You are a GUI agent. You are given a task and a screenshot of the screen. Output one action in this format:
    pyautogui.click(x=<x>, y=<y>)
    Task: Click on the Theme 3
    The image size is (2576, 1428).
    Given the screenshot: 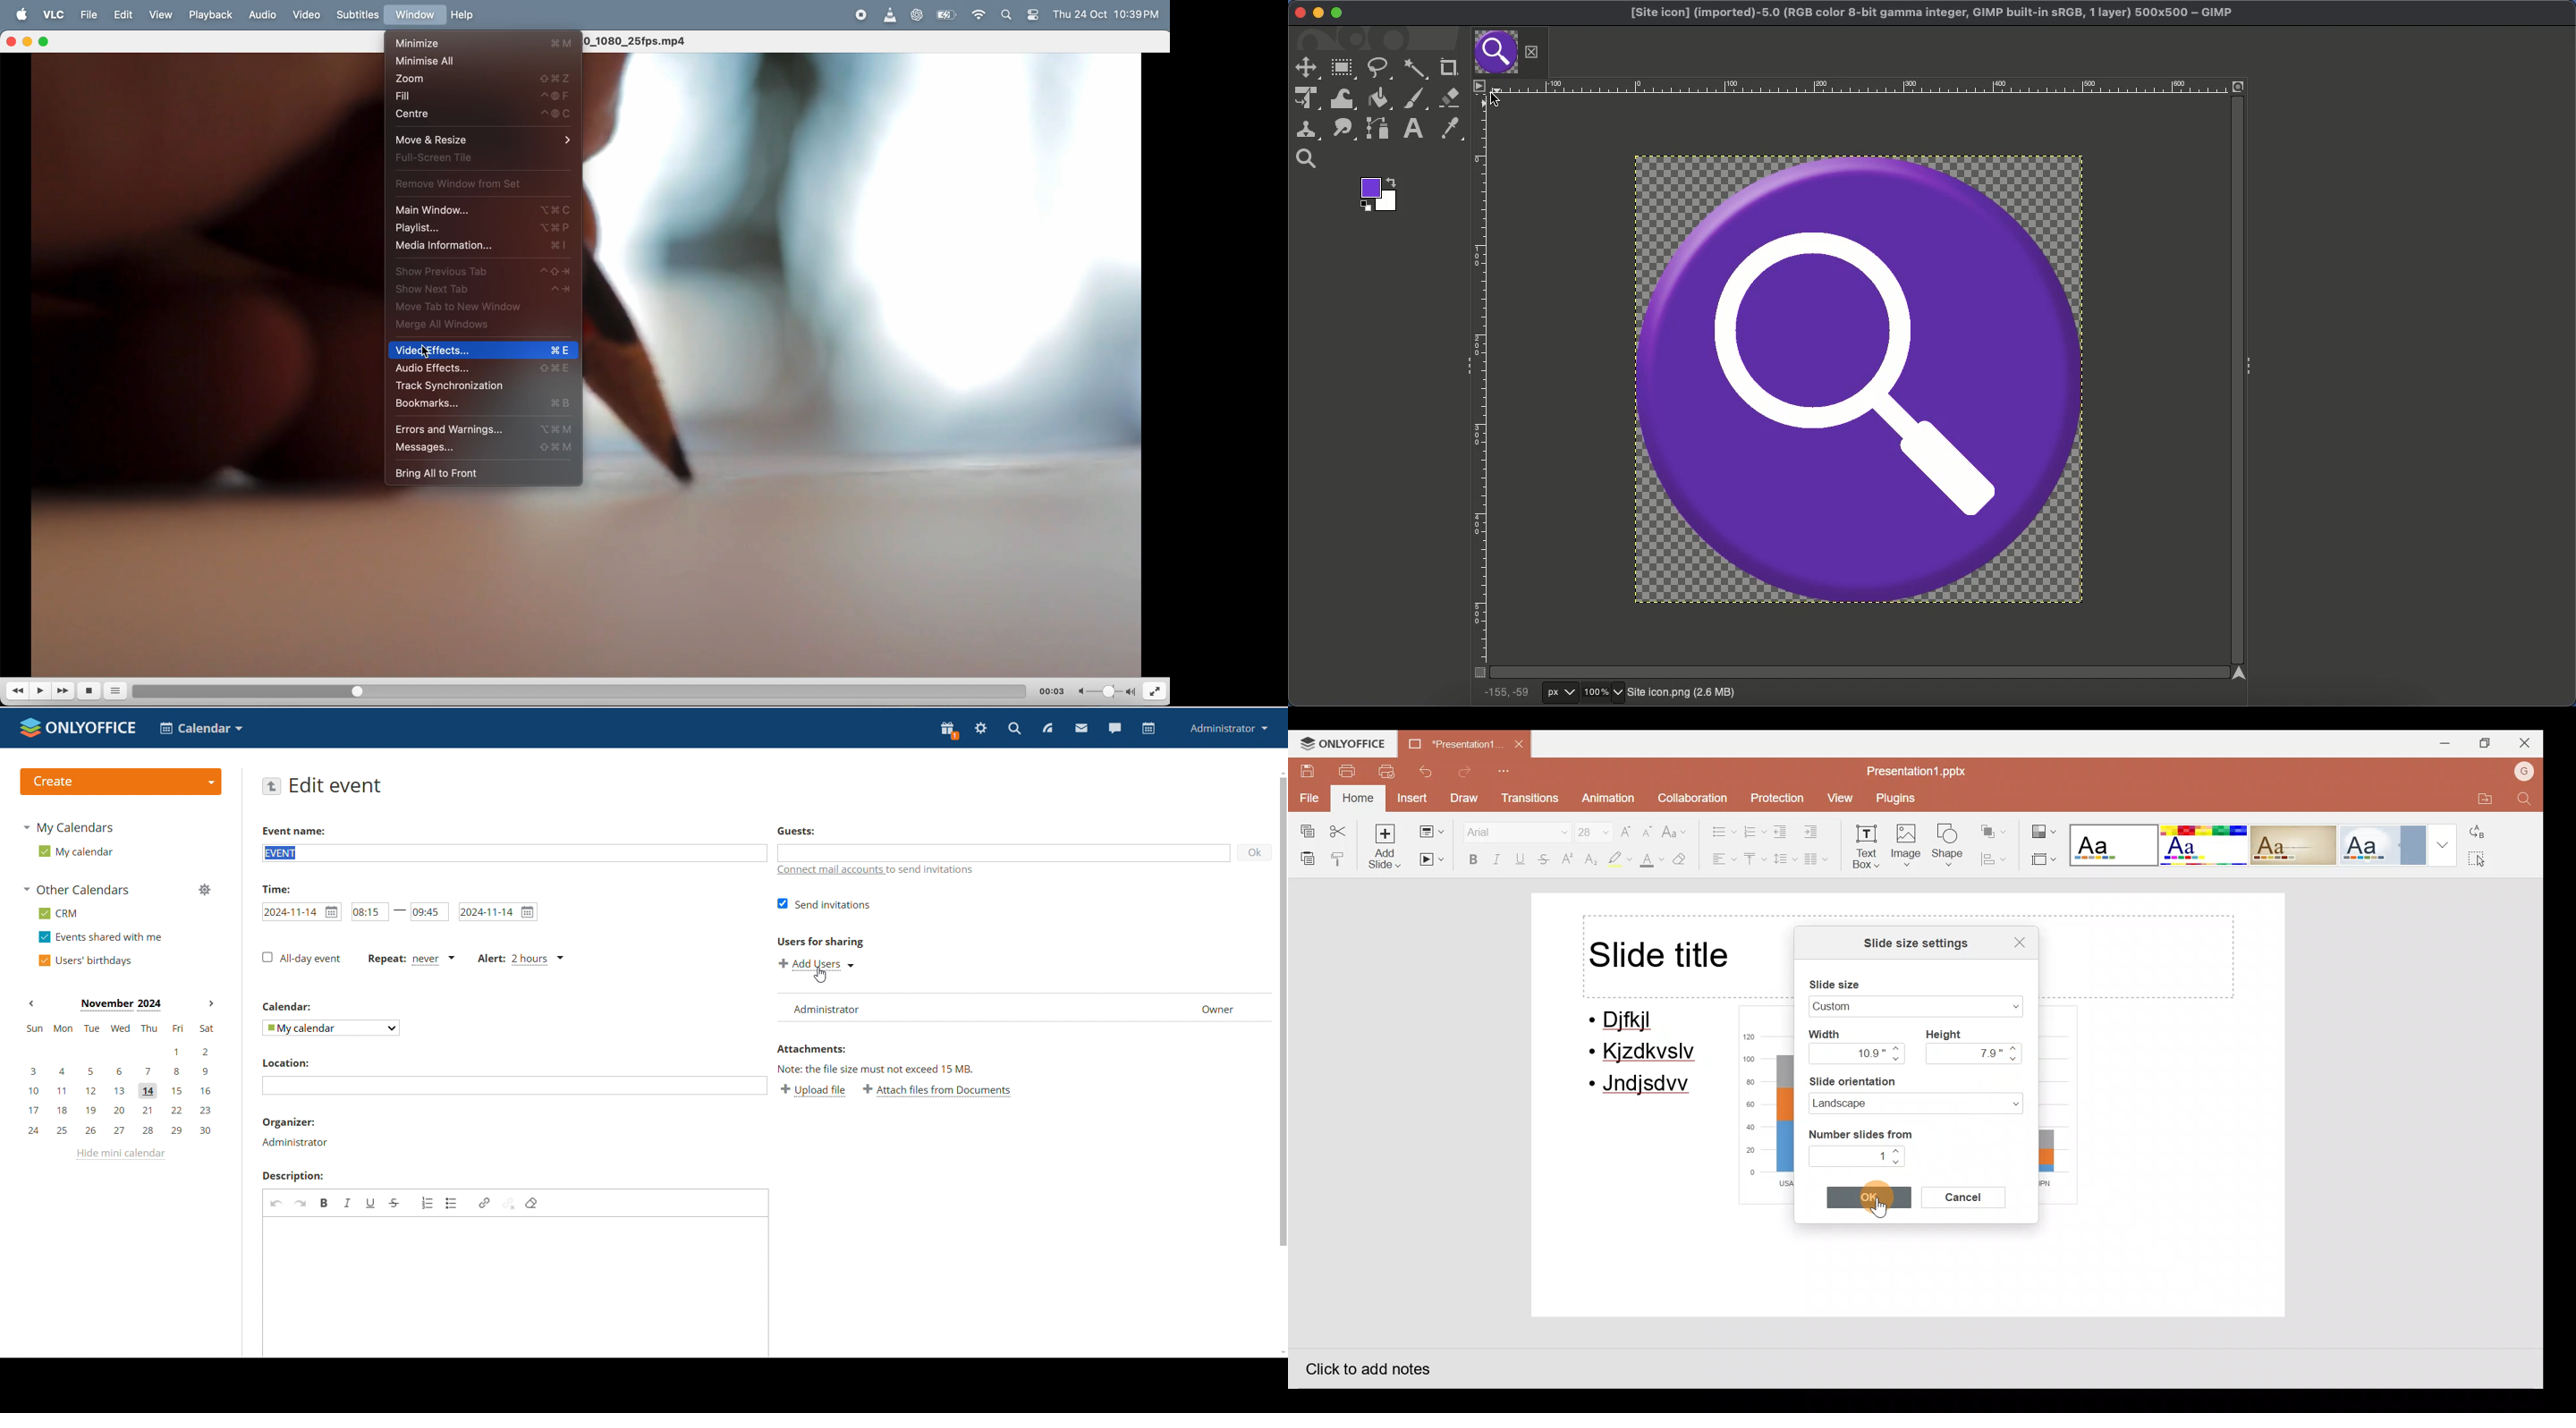 What is the action you would take?
    pyautogui.click(x=2302, y=845)
    